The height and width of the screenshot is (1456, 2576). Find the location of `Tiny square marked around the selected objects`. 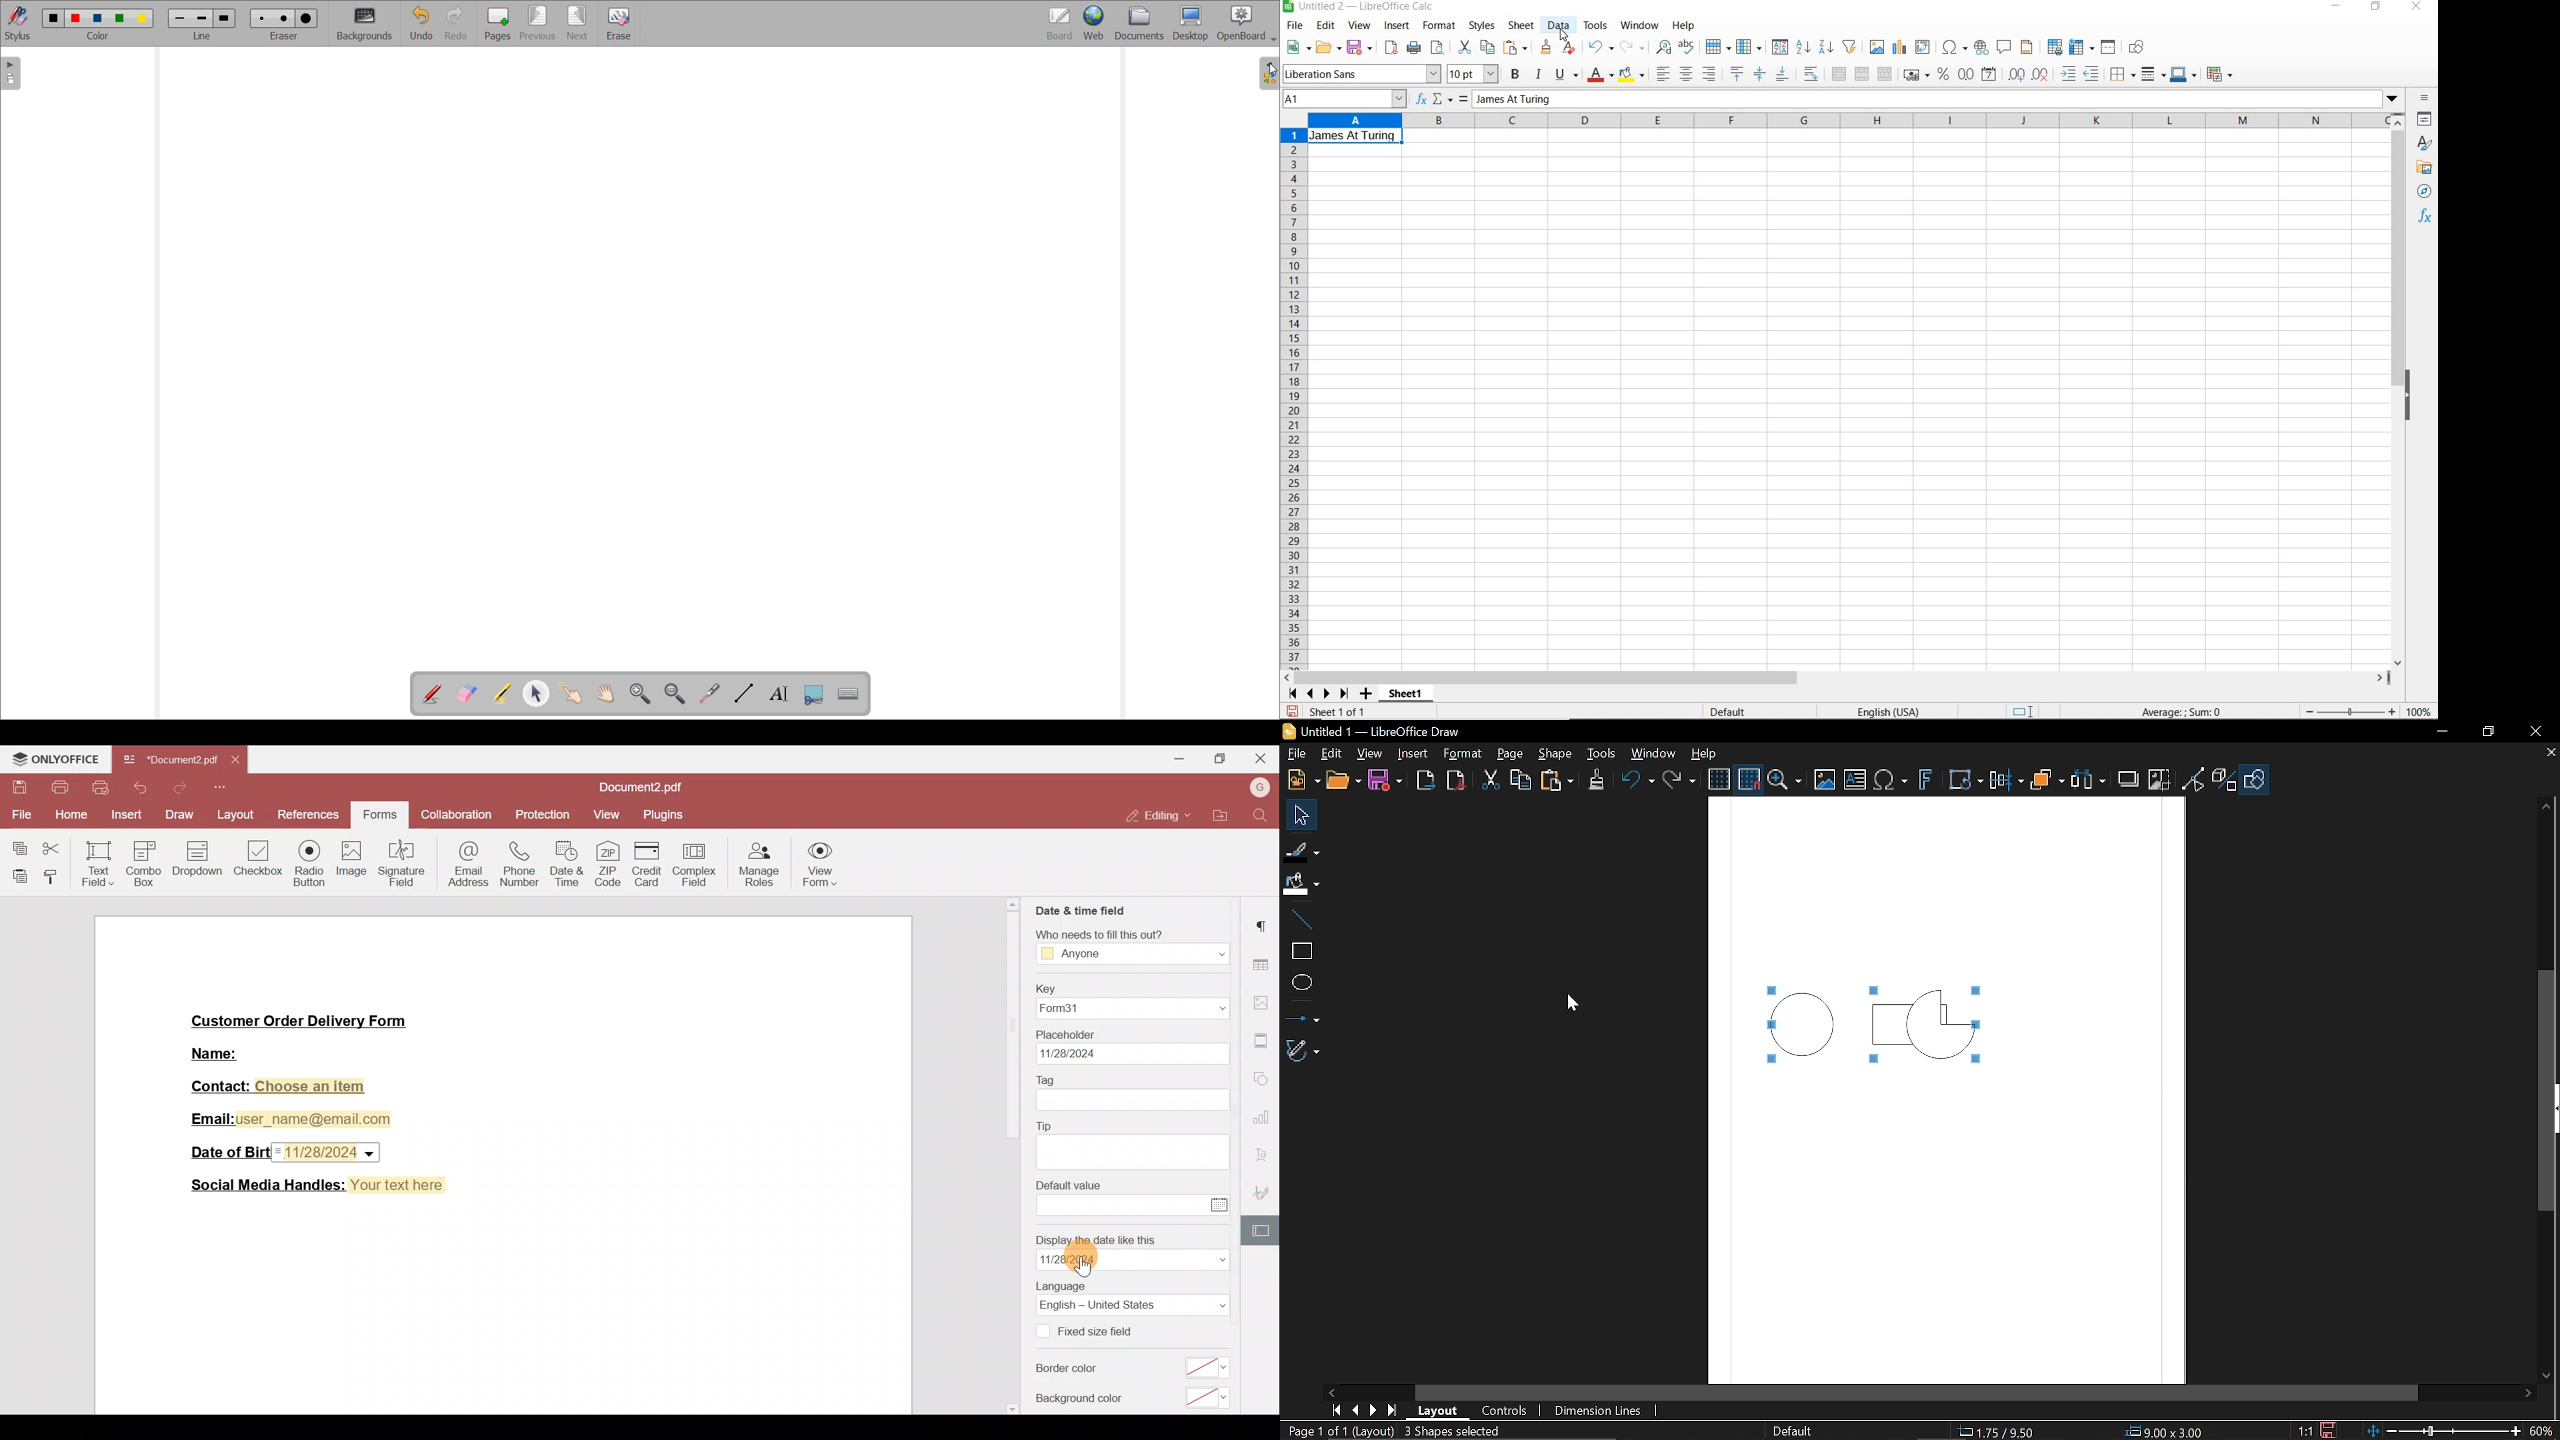

Tiny square marked around the selected objects is located at coordinates (1981, 1064).